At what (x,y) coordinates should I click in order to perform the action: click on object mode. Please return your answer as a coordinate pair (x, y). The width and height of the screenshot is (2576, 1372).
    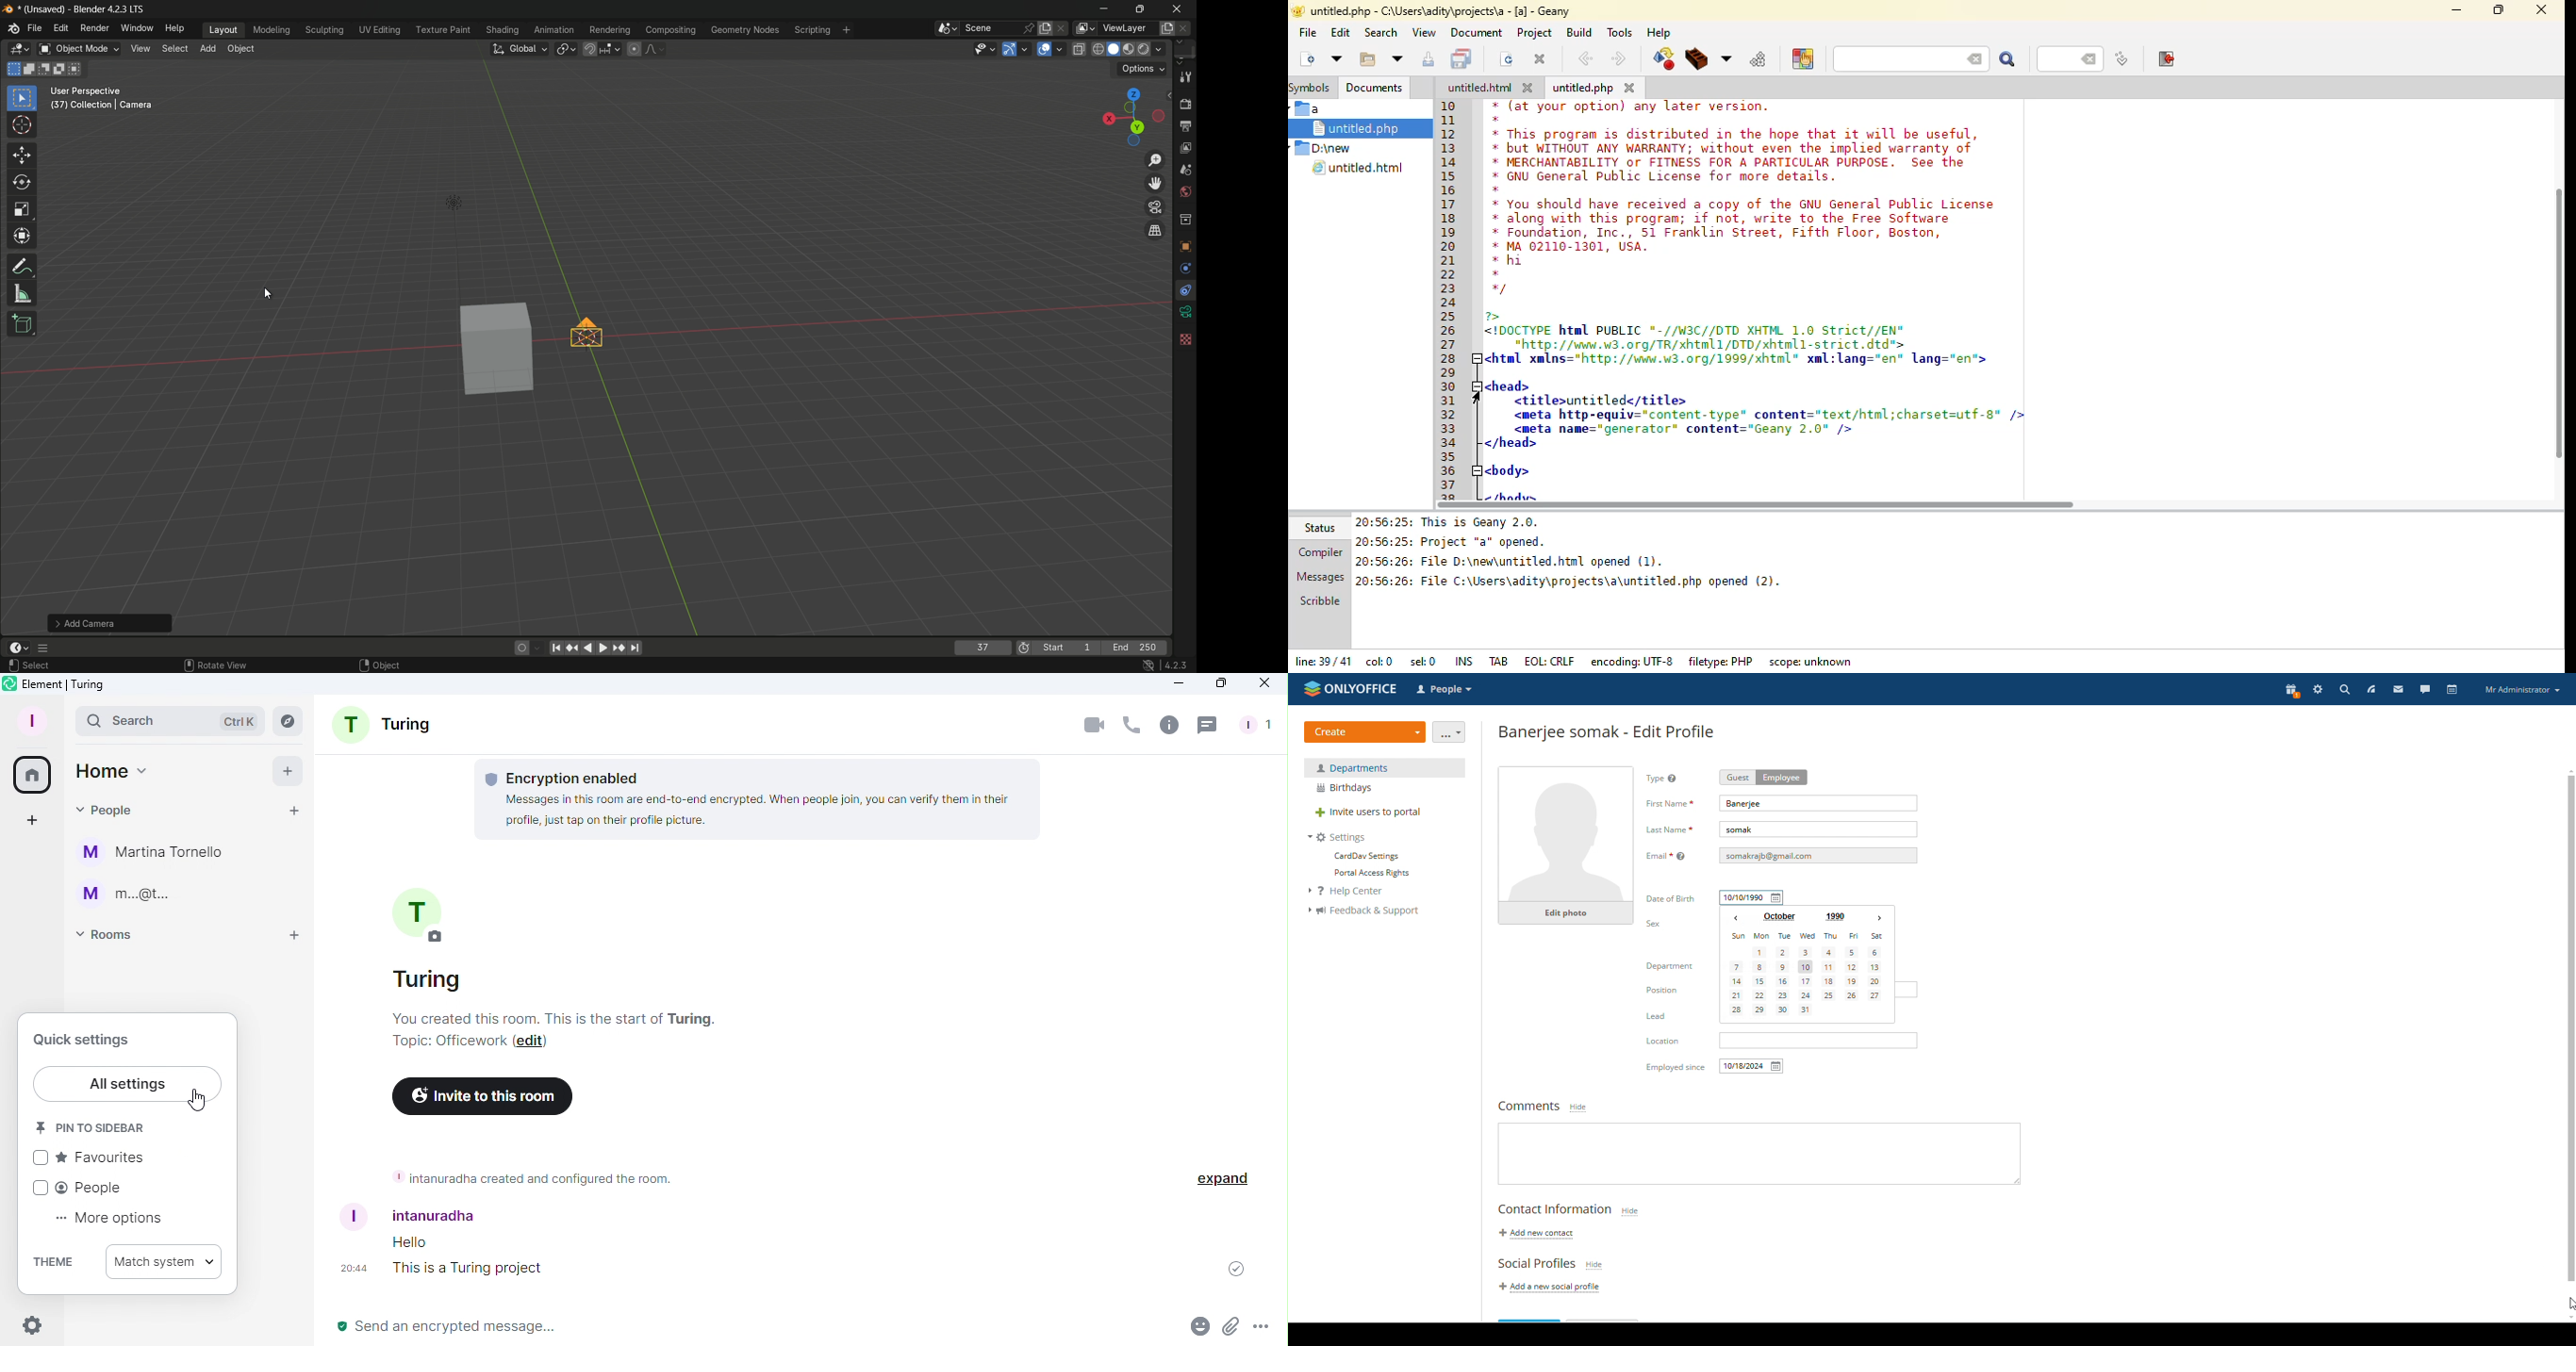
    Looking at the image, I should click on (79, 49).